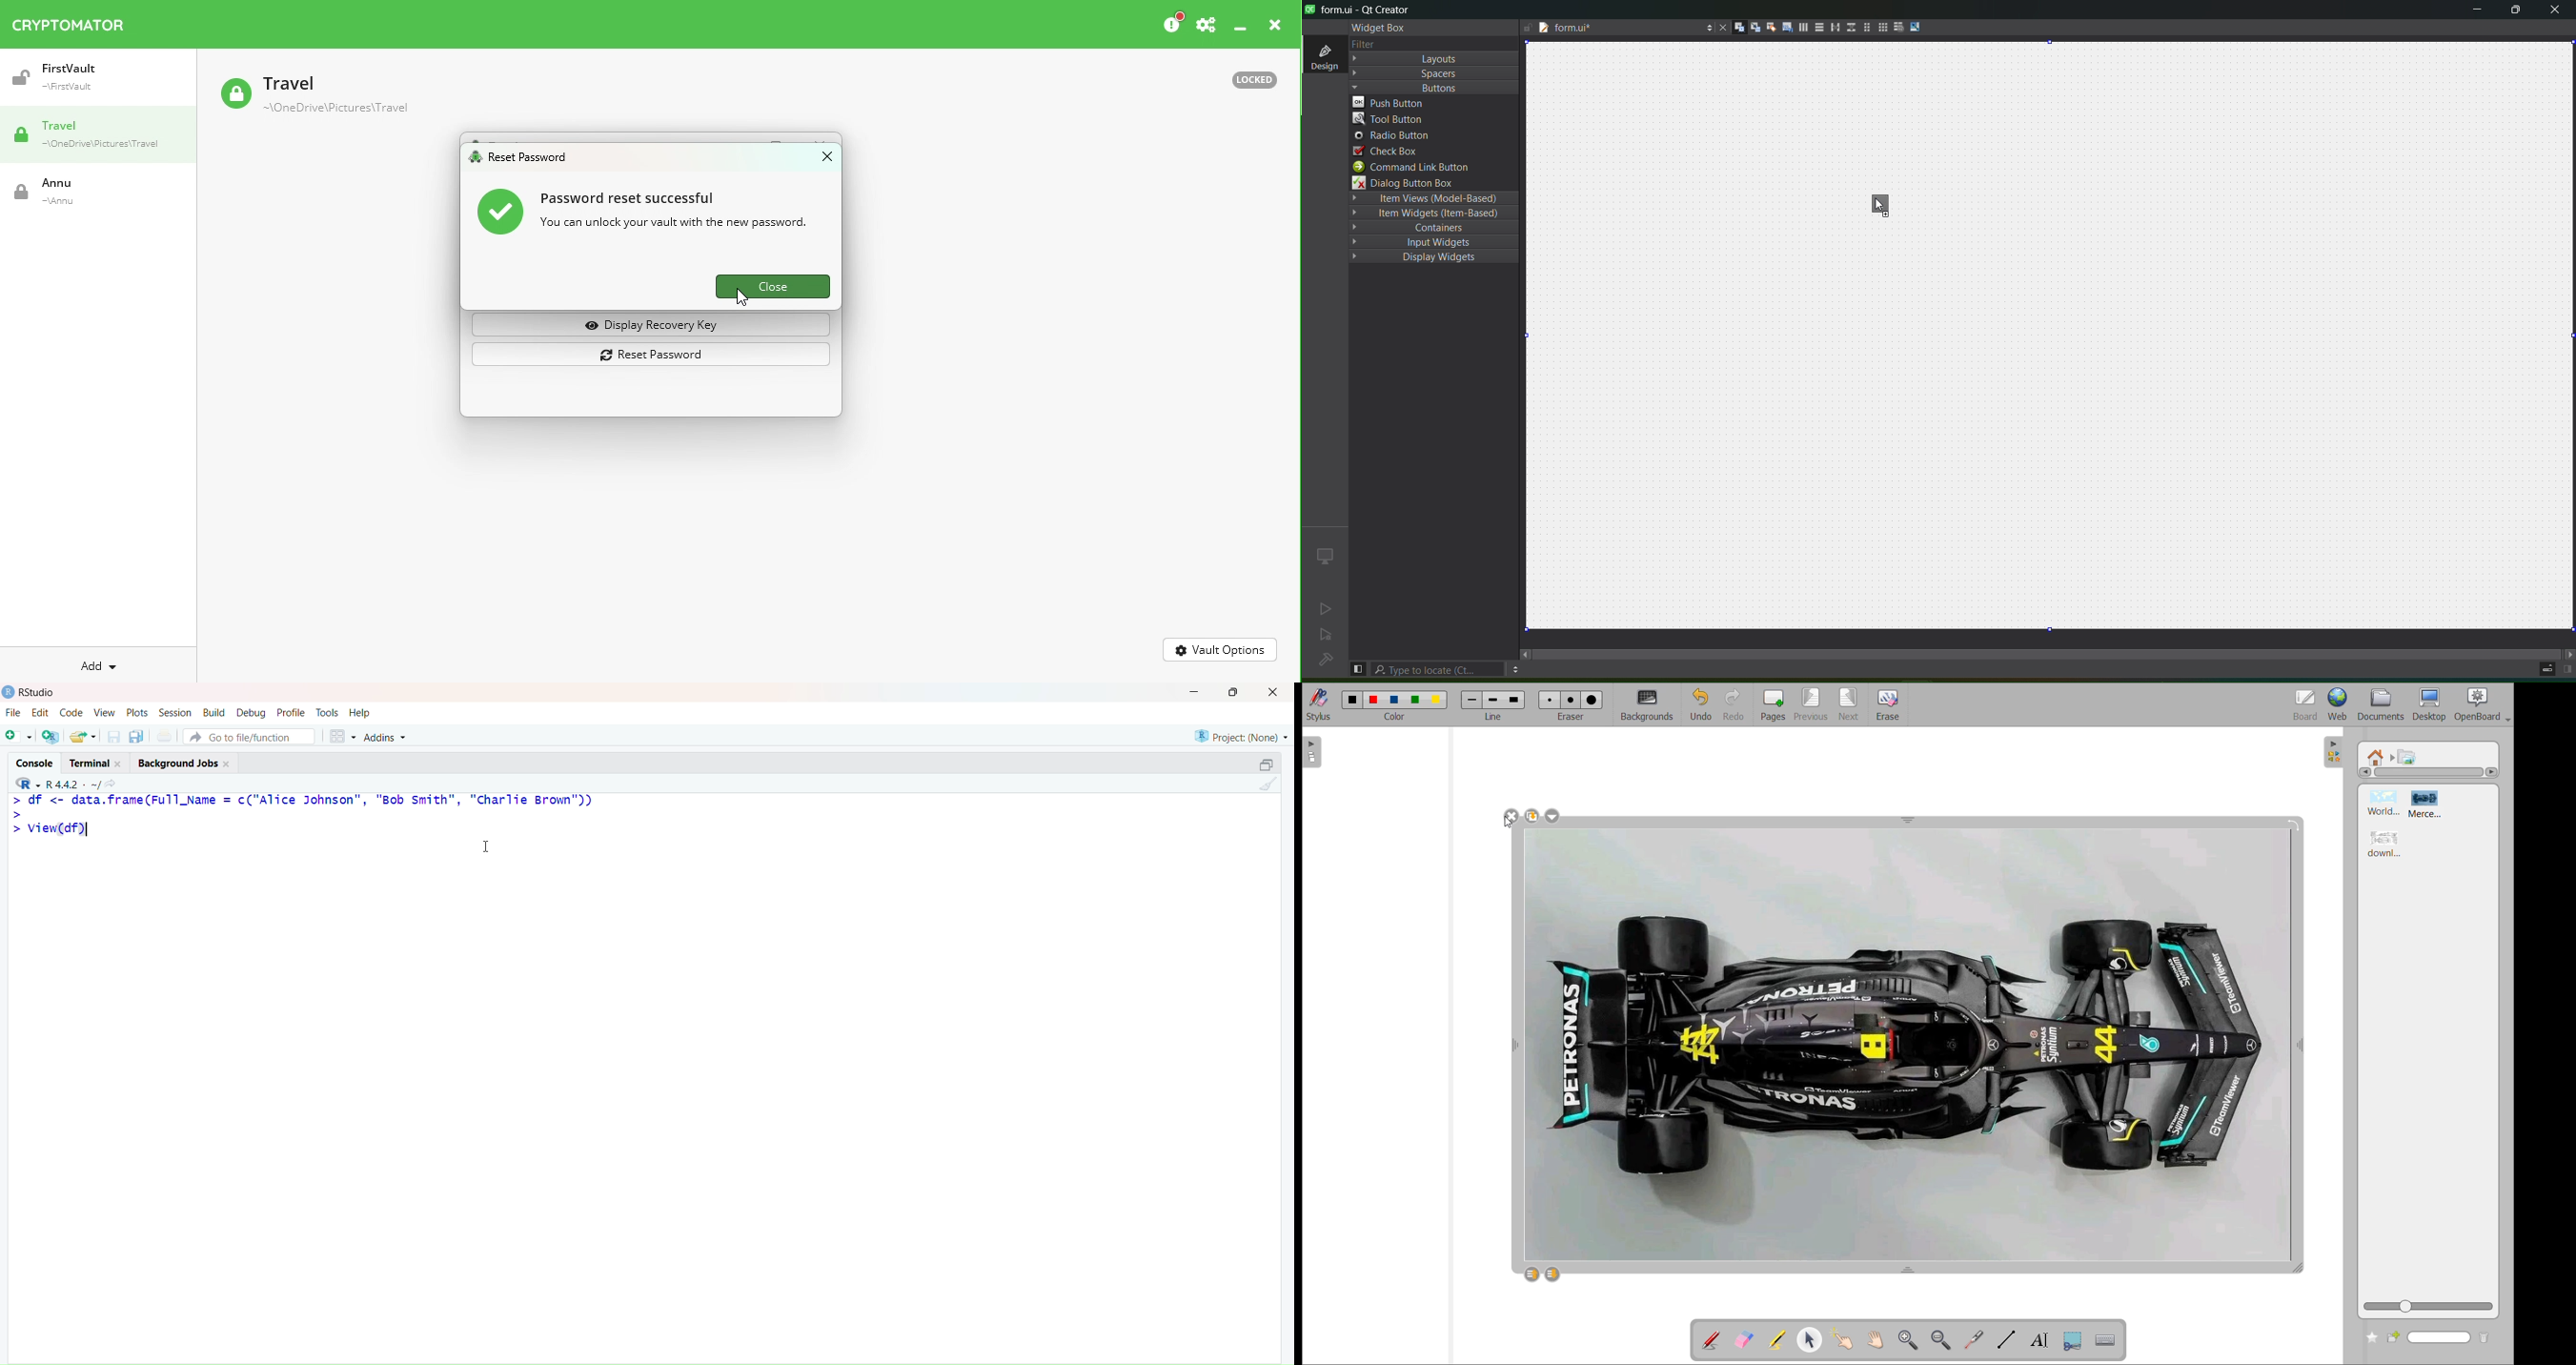  I want to click on tool button, so click(1434, 120).